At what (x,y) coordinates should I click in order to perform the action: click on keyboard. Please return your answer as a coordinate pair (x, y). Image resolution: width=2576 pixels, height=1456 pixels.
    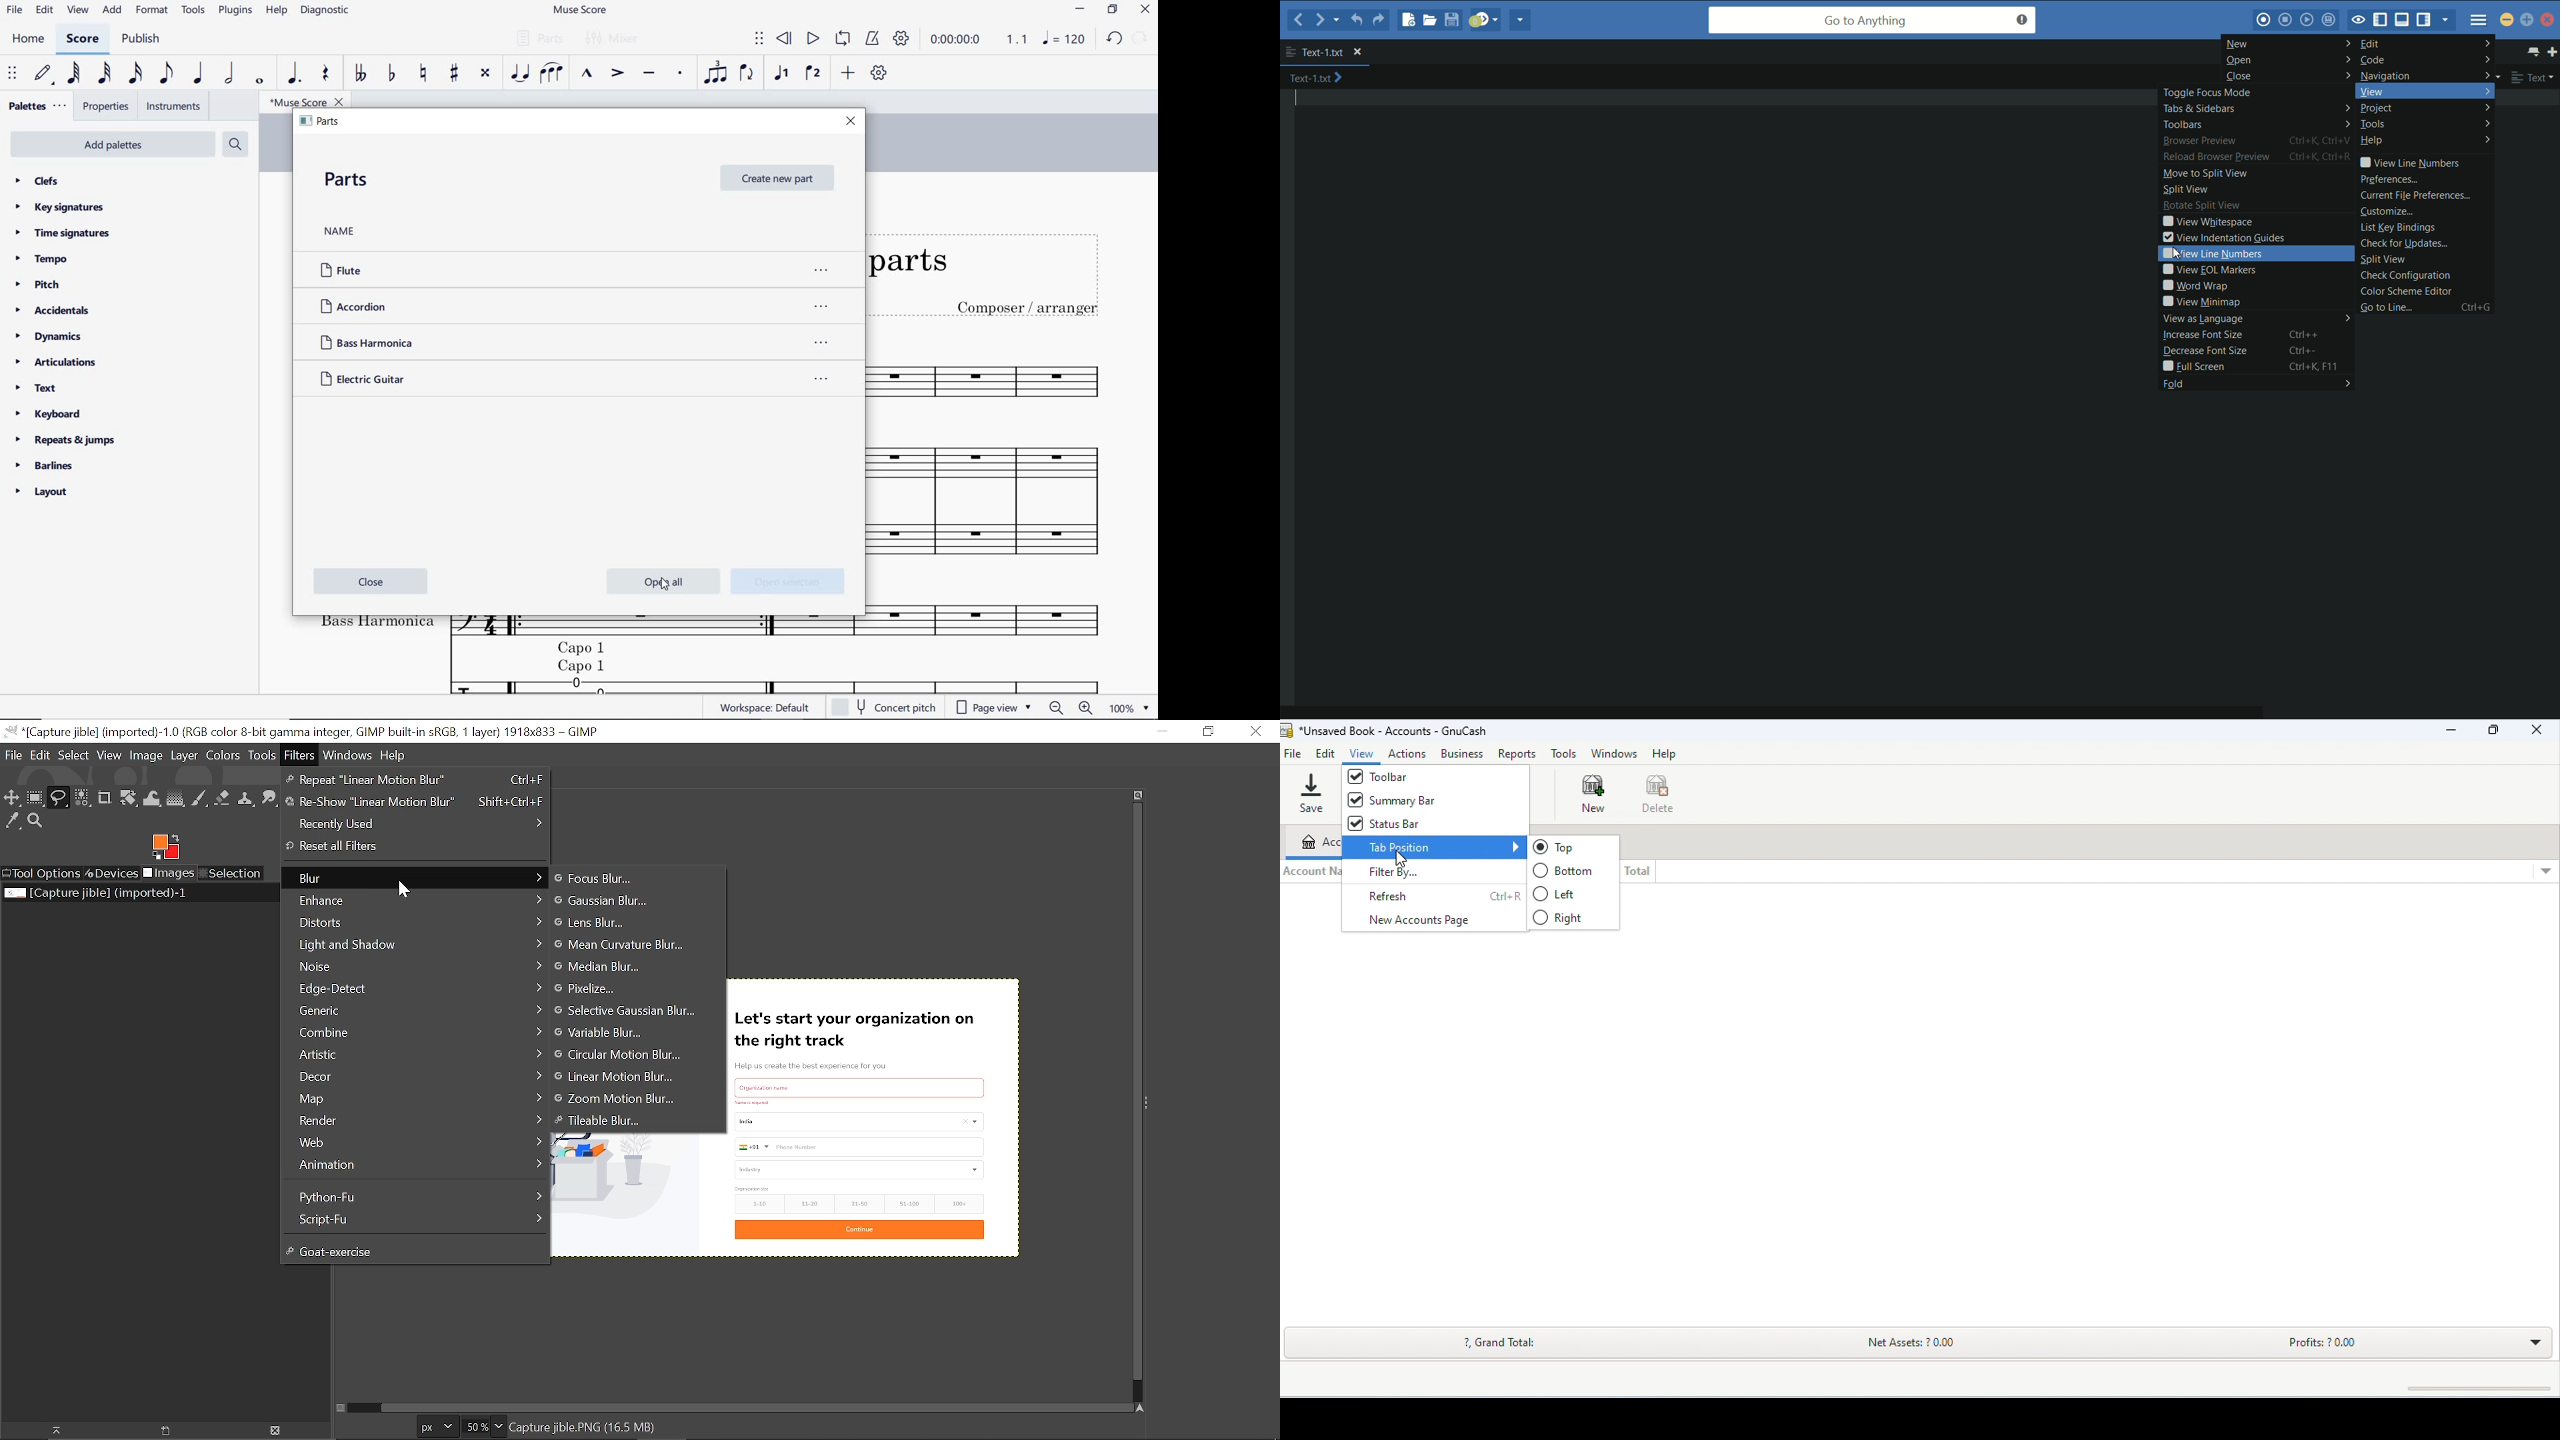
    Looking at the image, I should click on (50, 415).